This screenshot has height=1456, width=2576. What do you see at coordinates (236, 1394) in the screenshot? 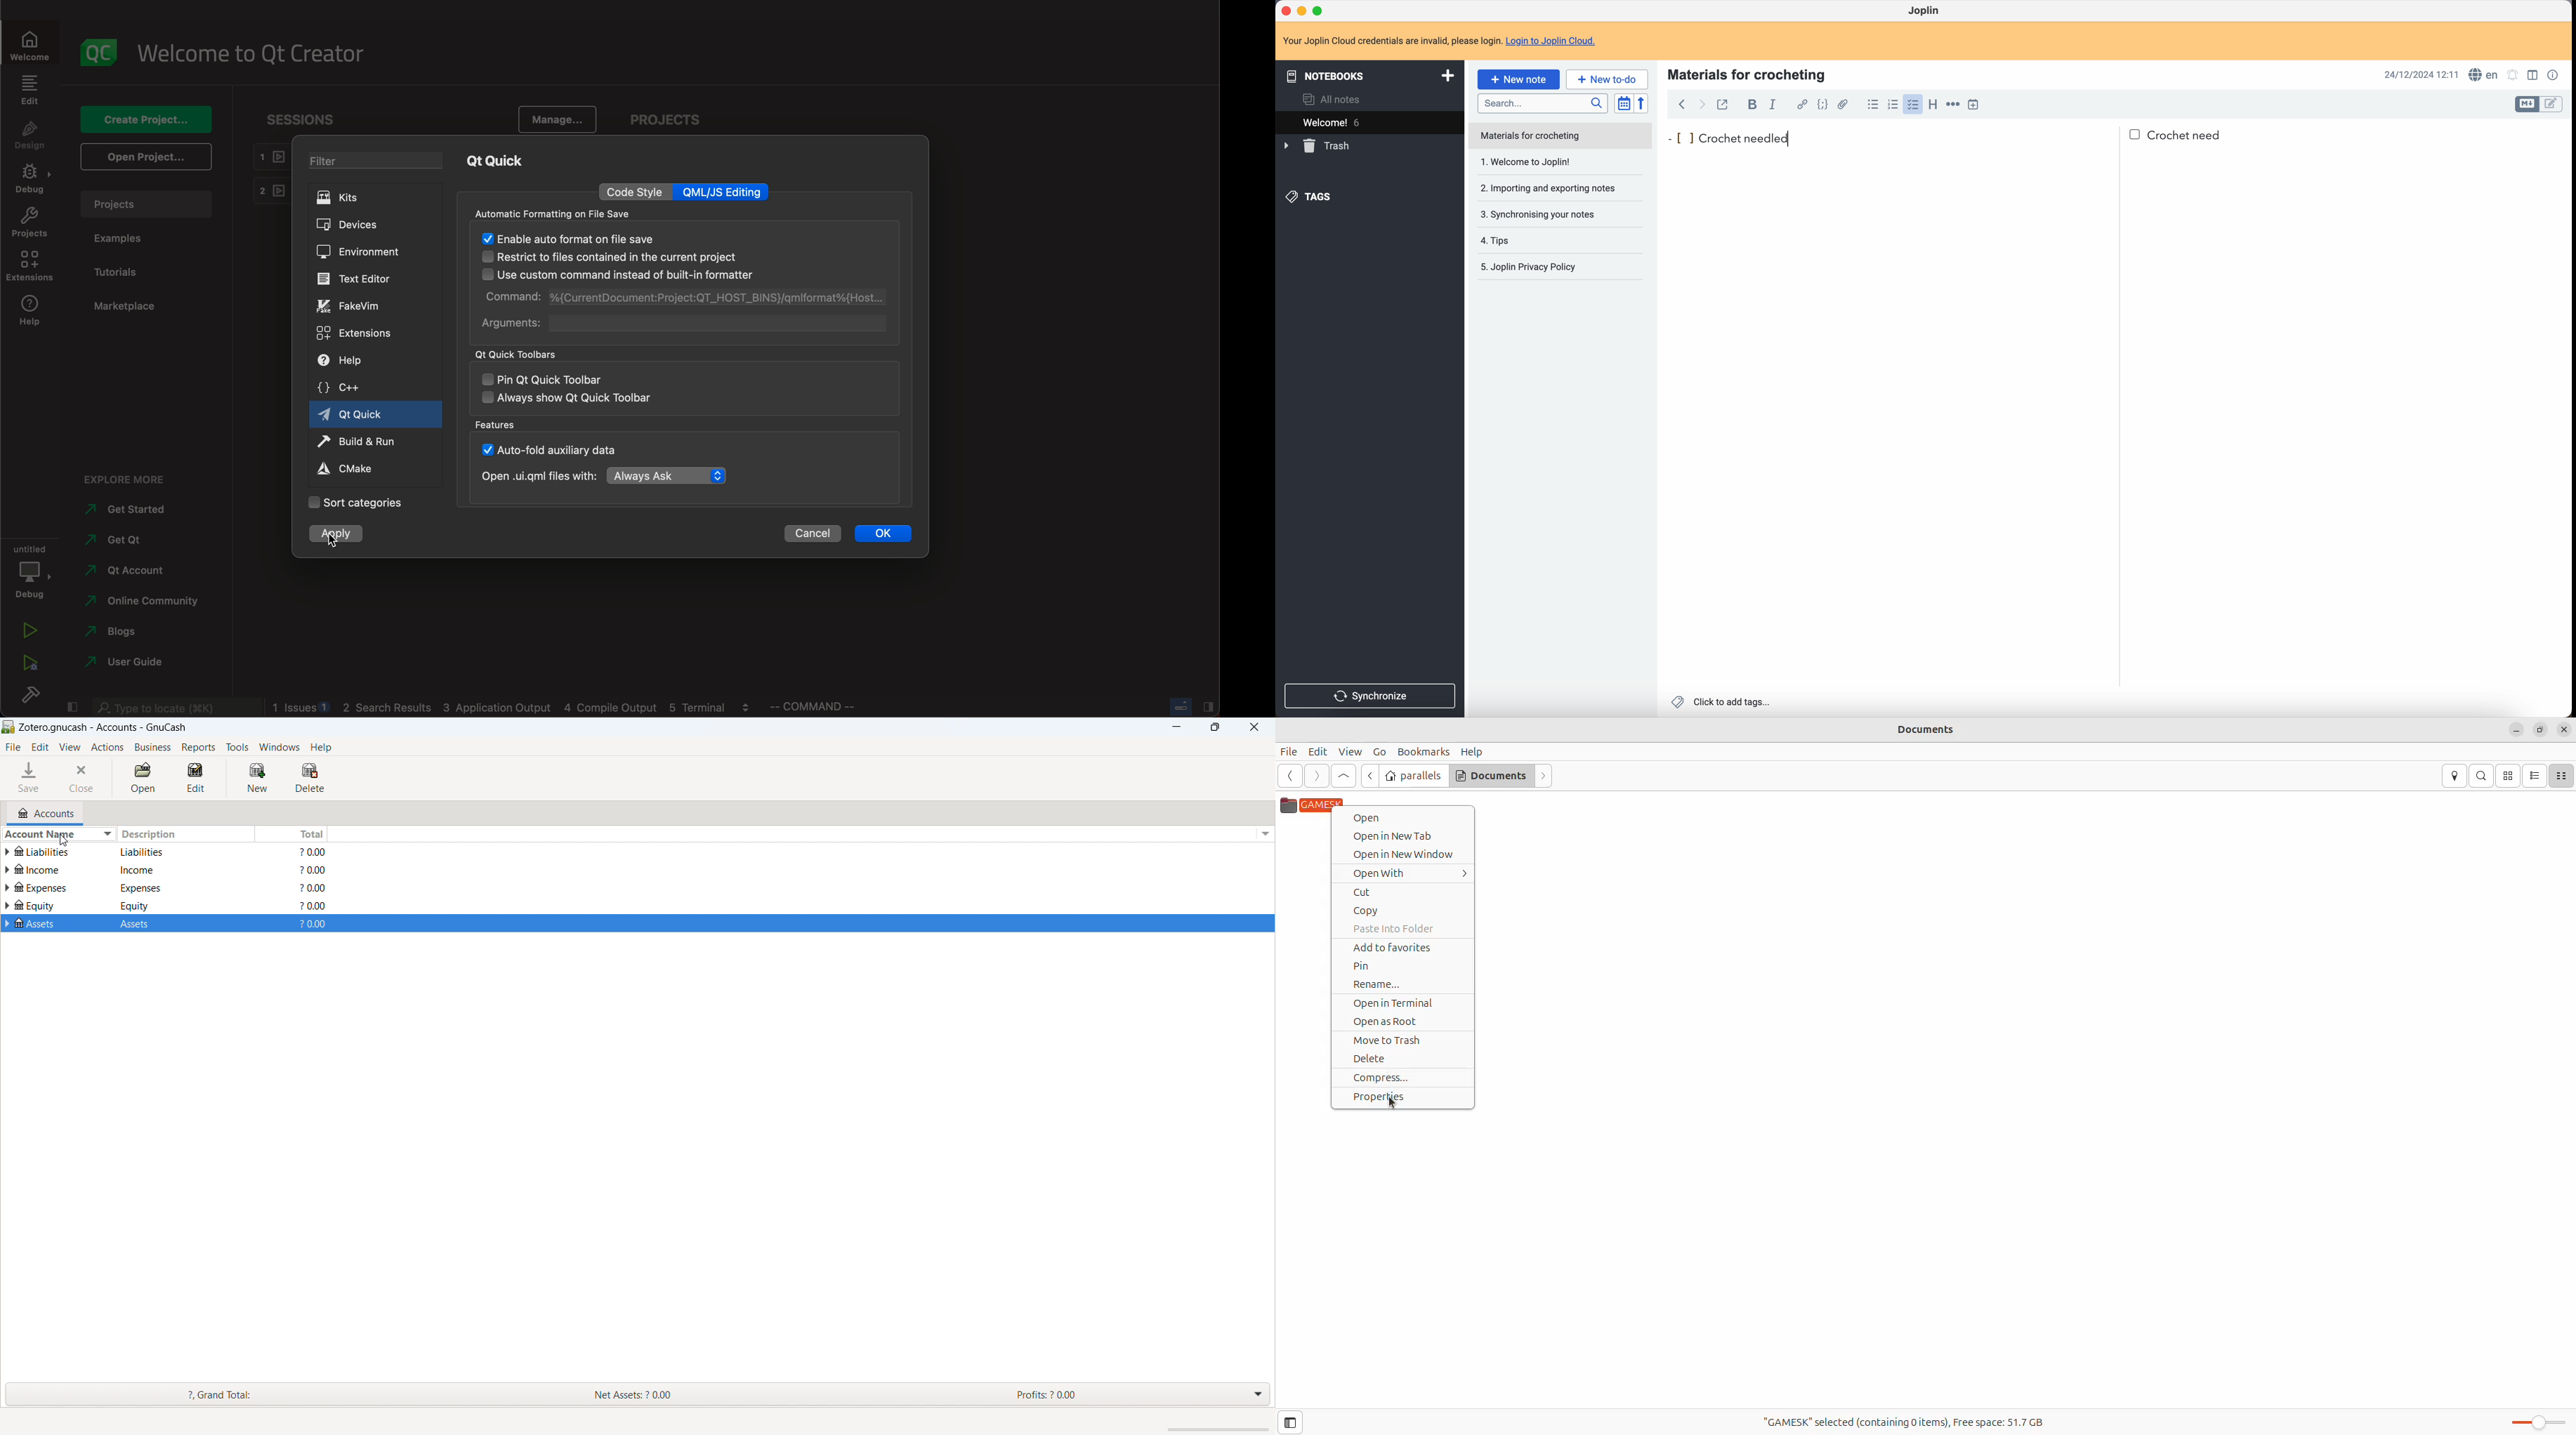
I see `2, Grand Total:` at bounding box center [236, 1394].